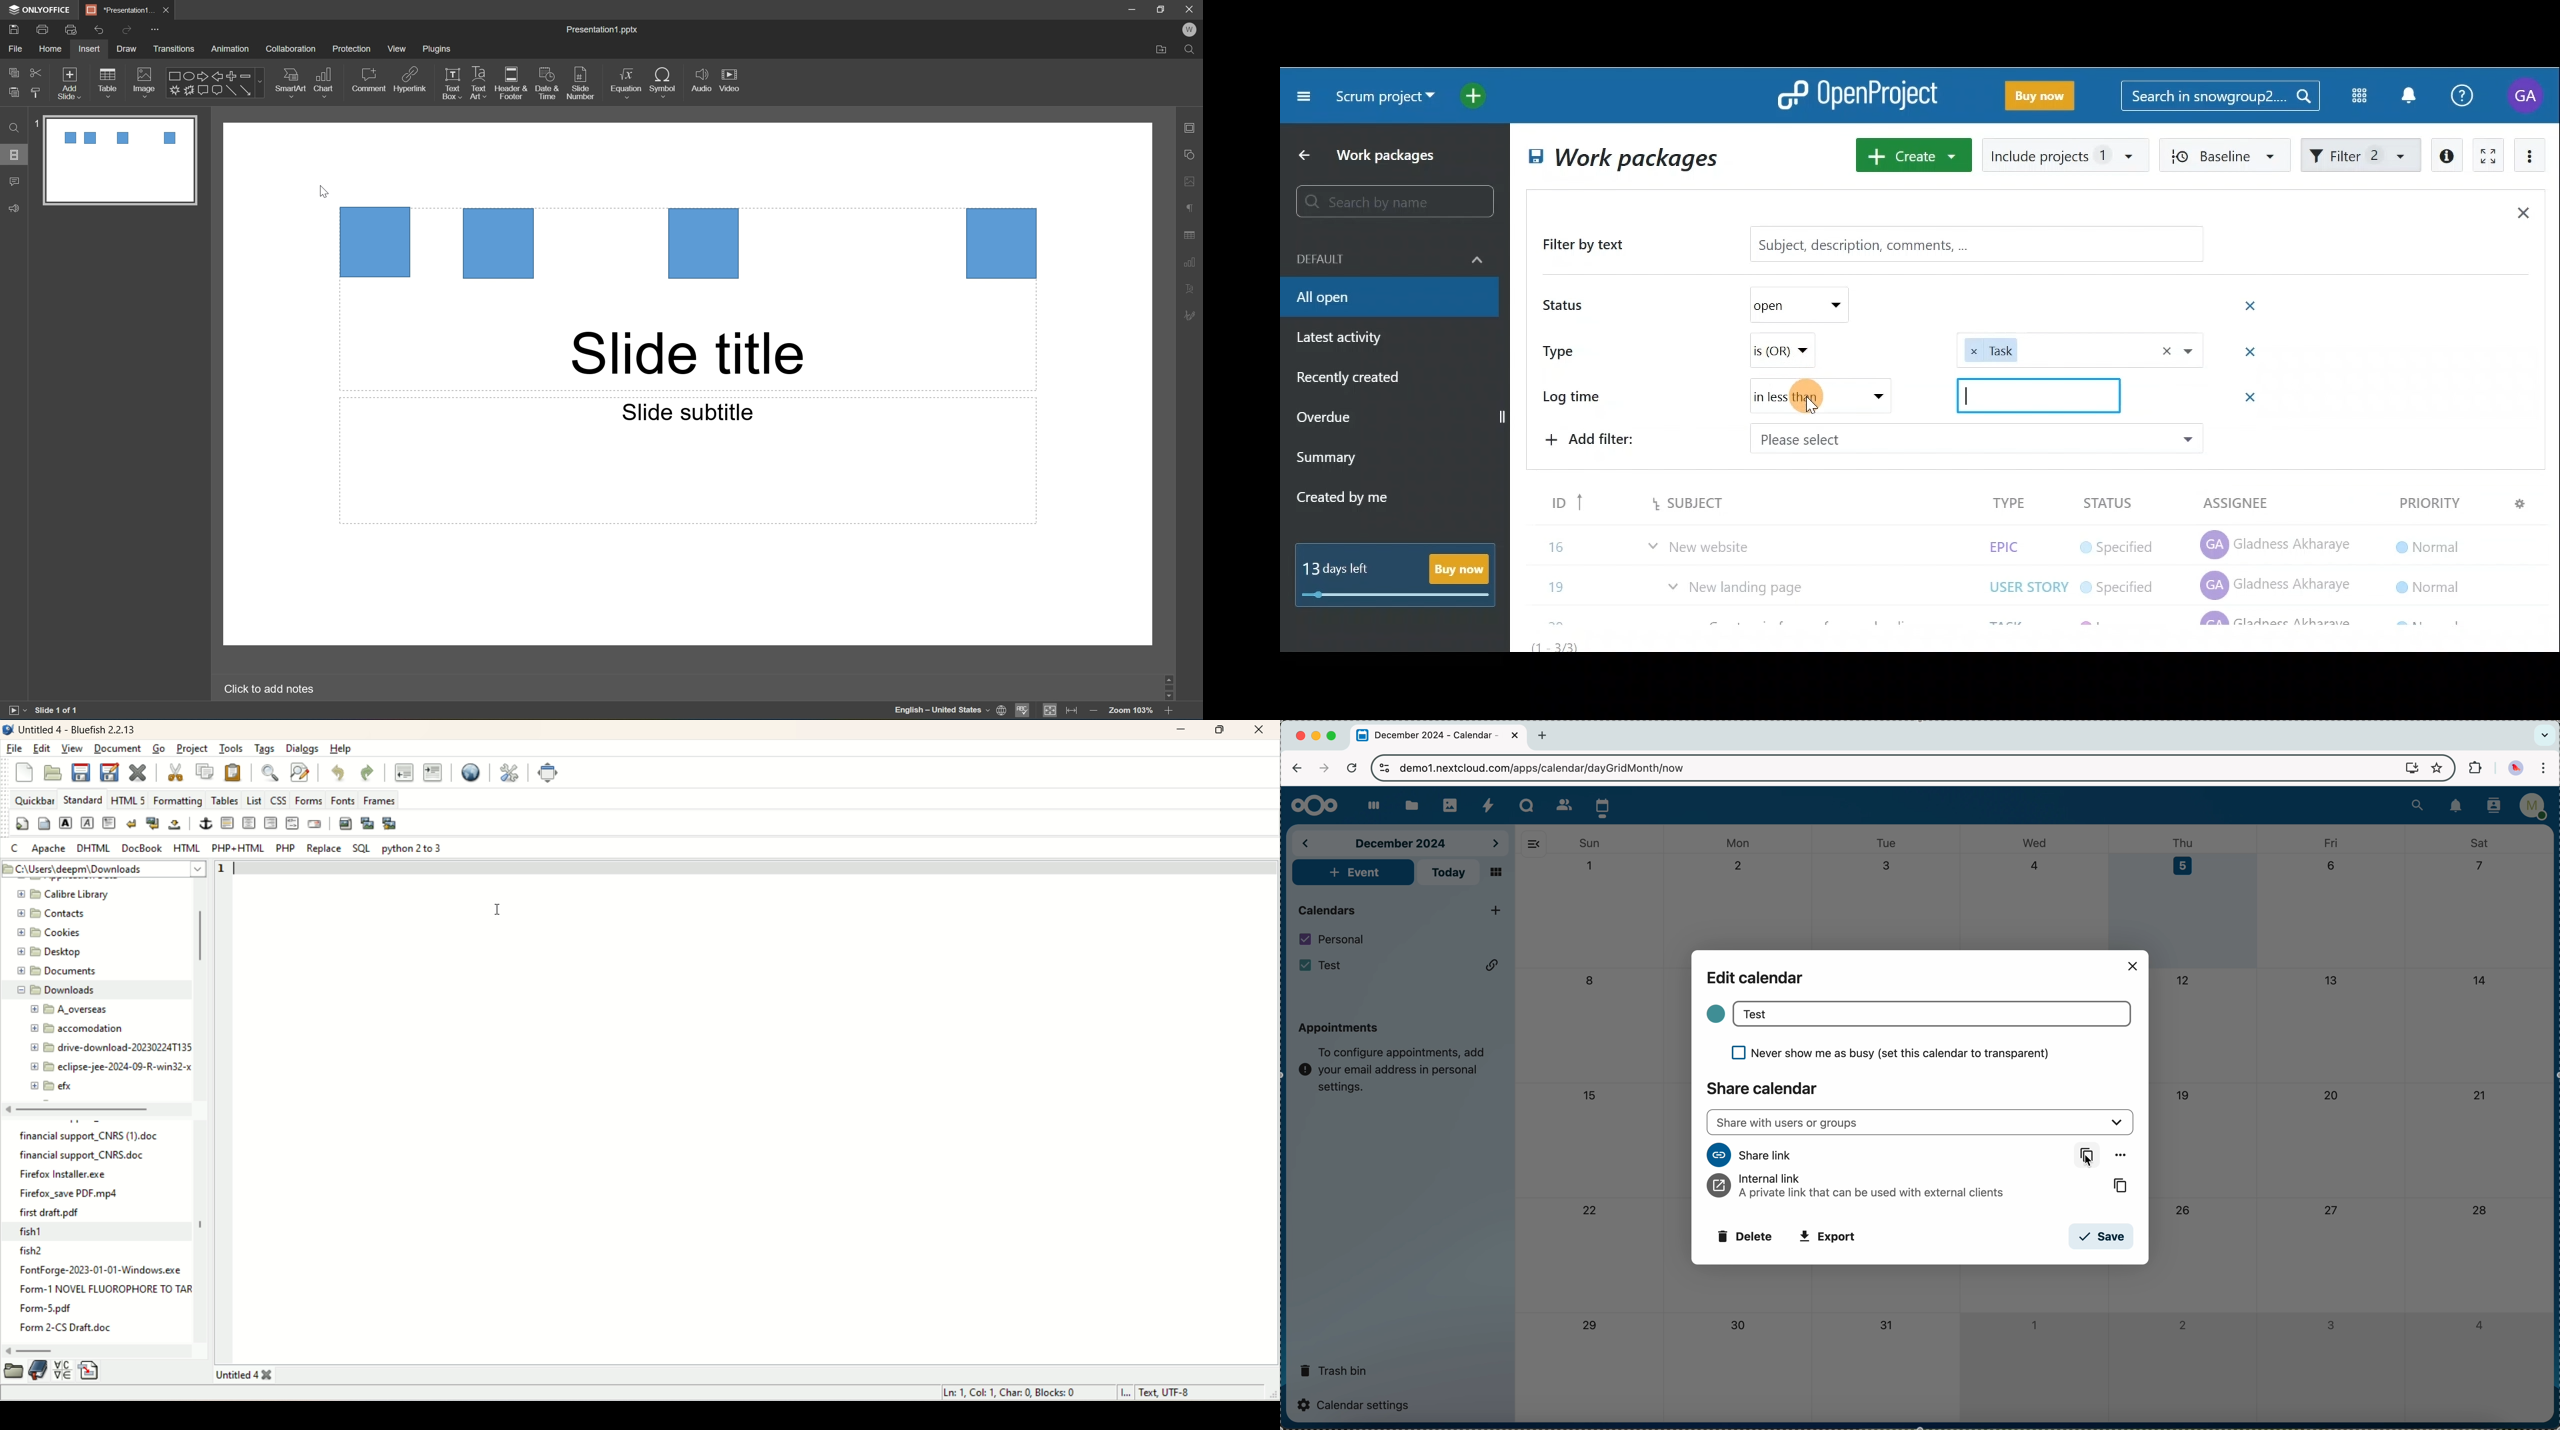 The width and height of the screenshot is (2576, 1456). What do you see at coordinates (1159, 51) in the screenshot?
I see `Open file location` at bounding box center [1159, 51].